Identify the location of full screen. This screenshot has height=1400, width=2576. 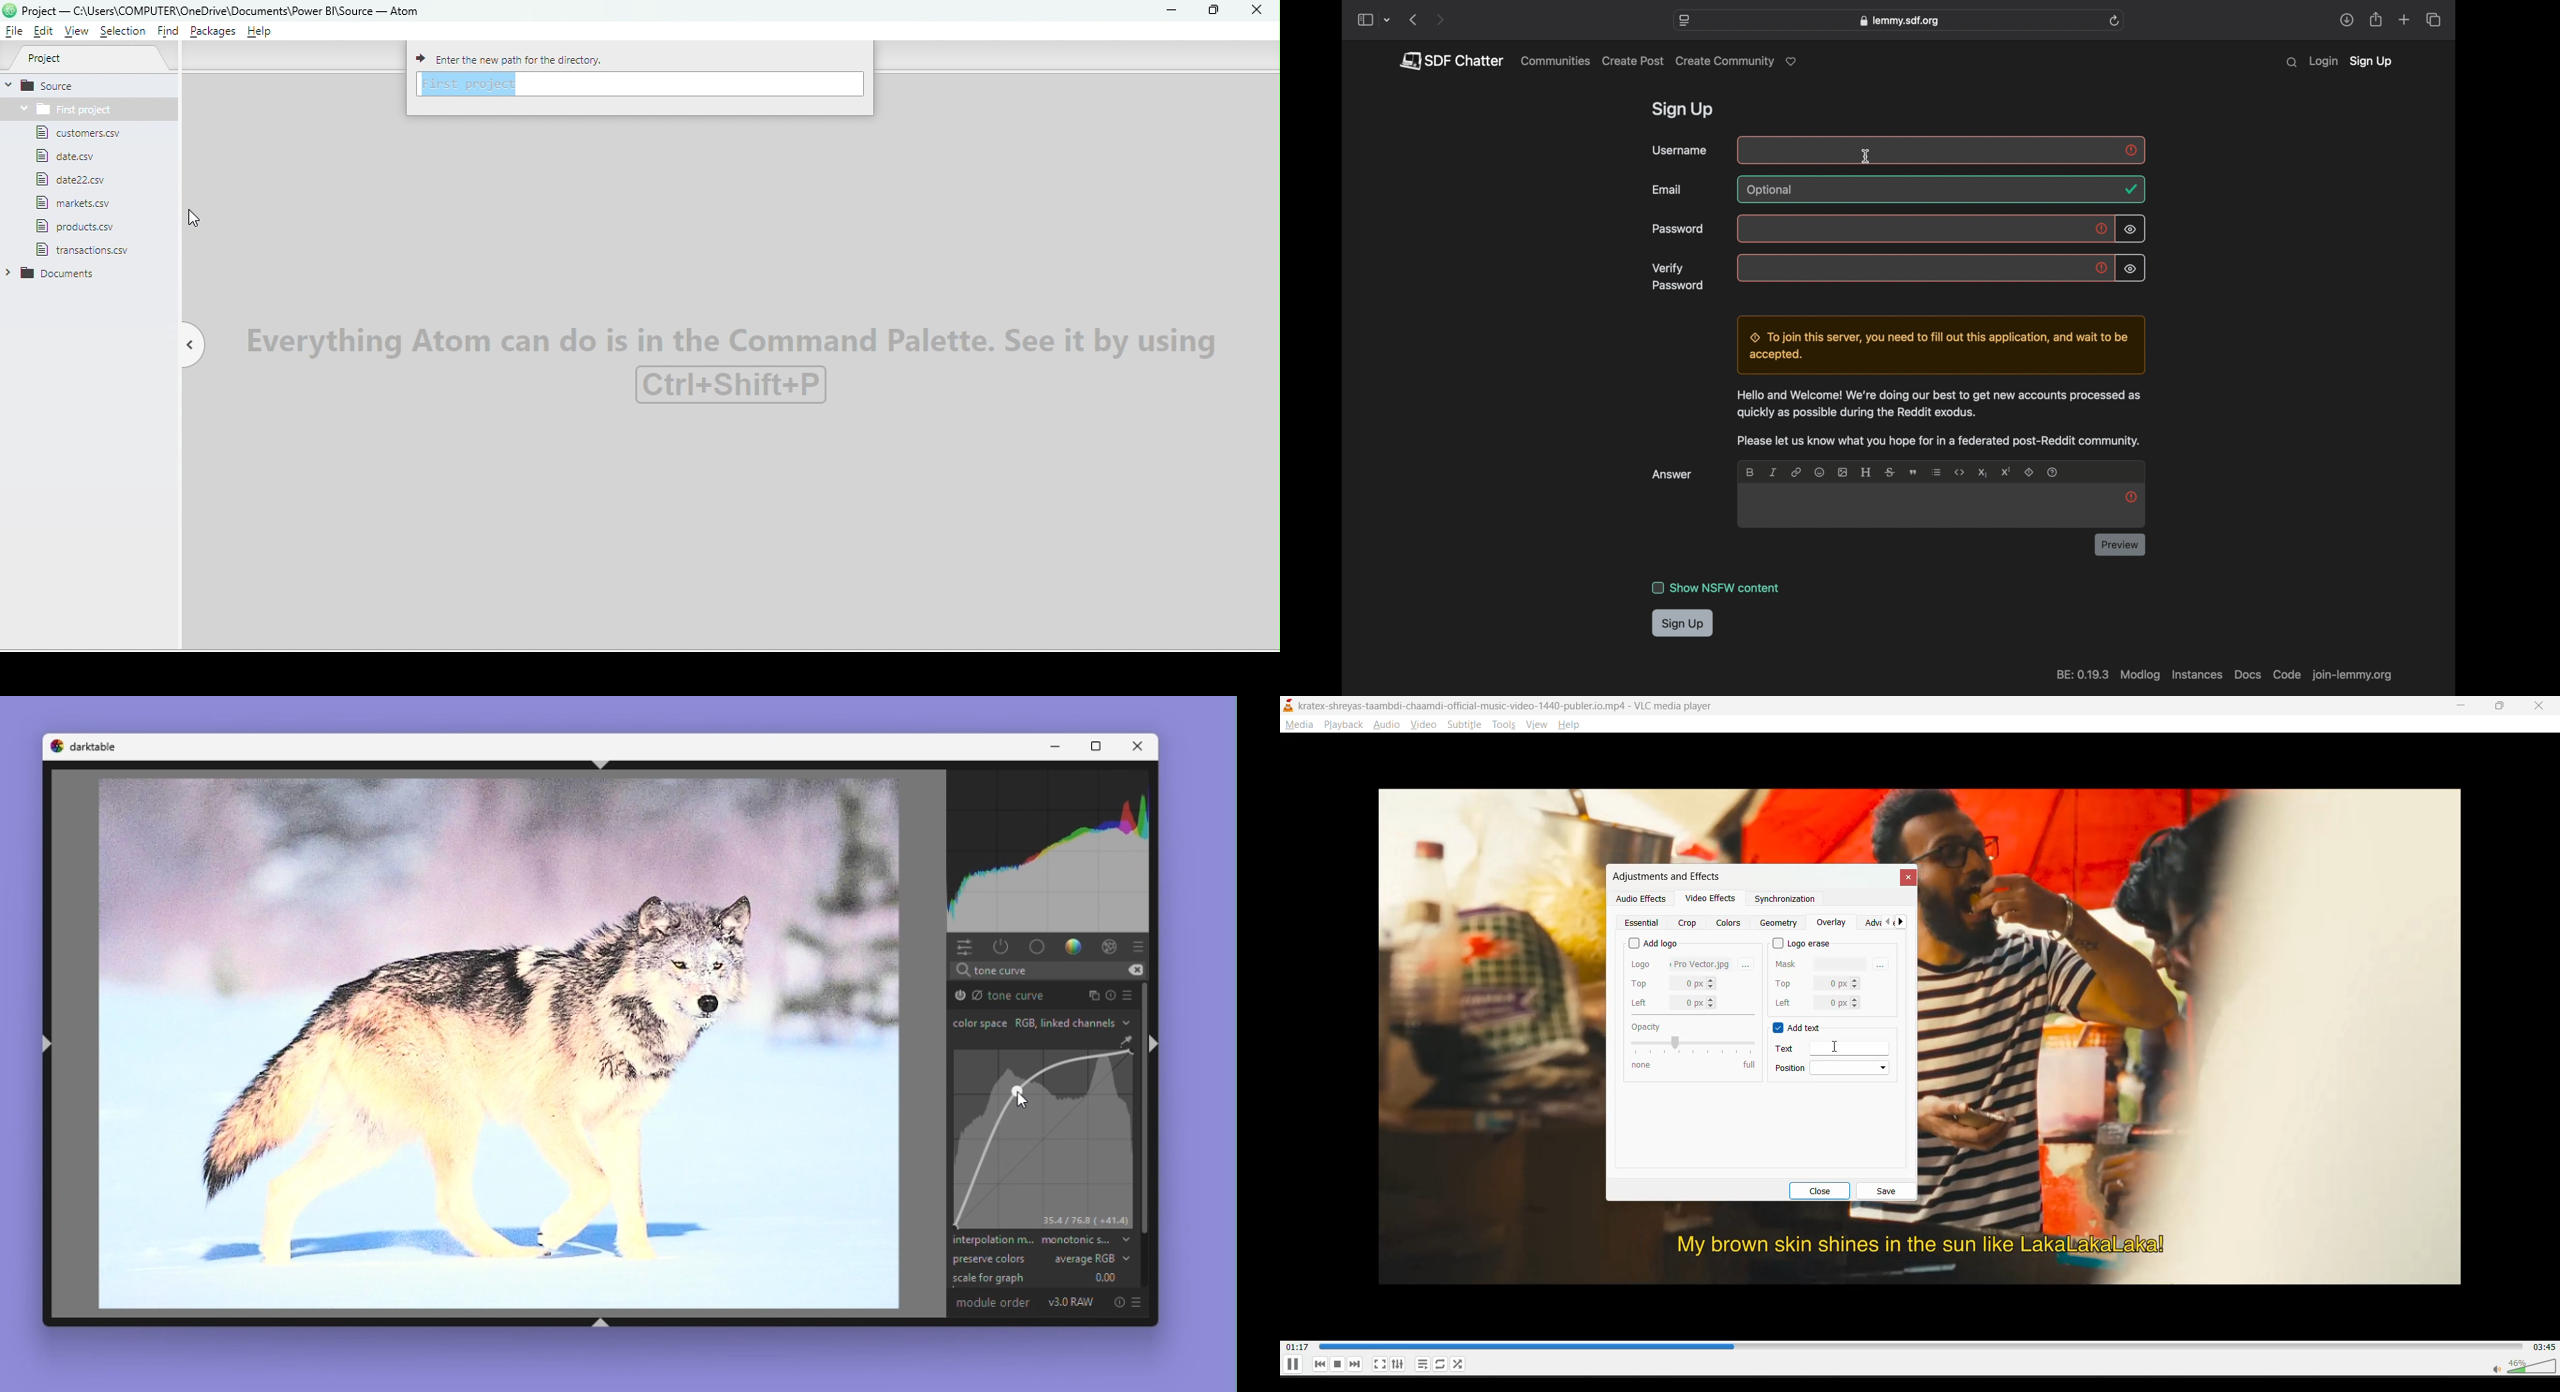
(1380, 1364).